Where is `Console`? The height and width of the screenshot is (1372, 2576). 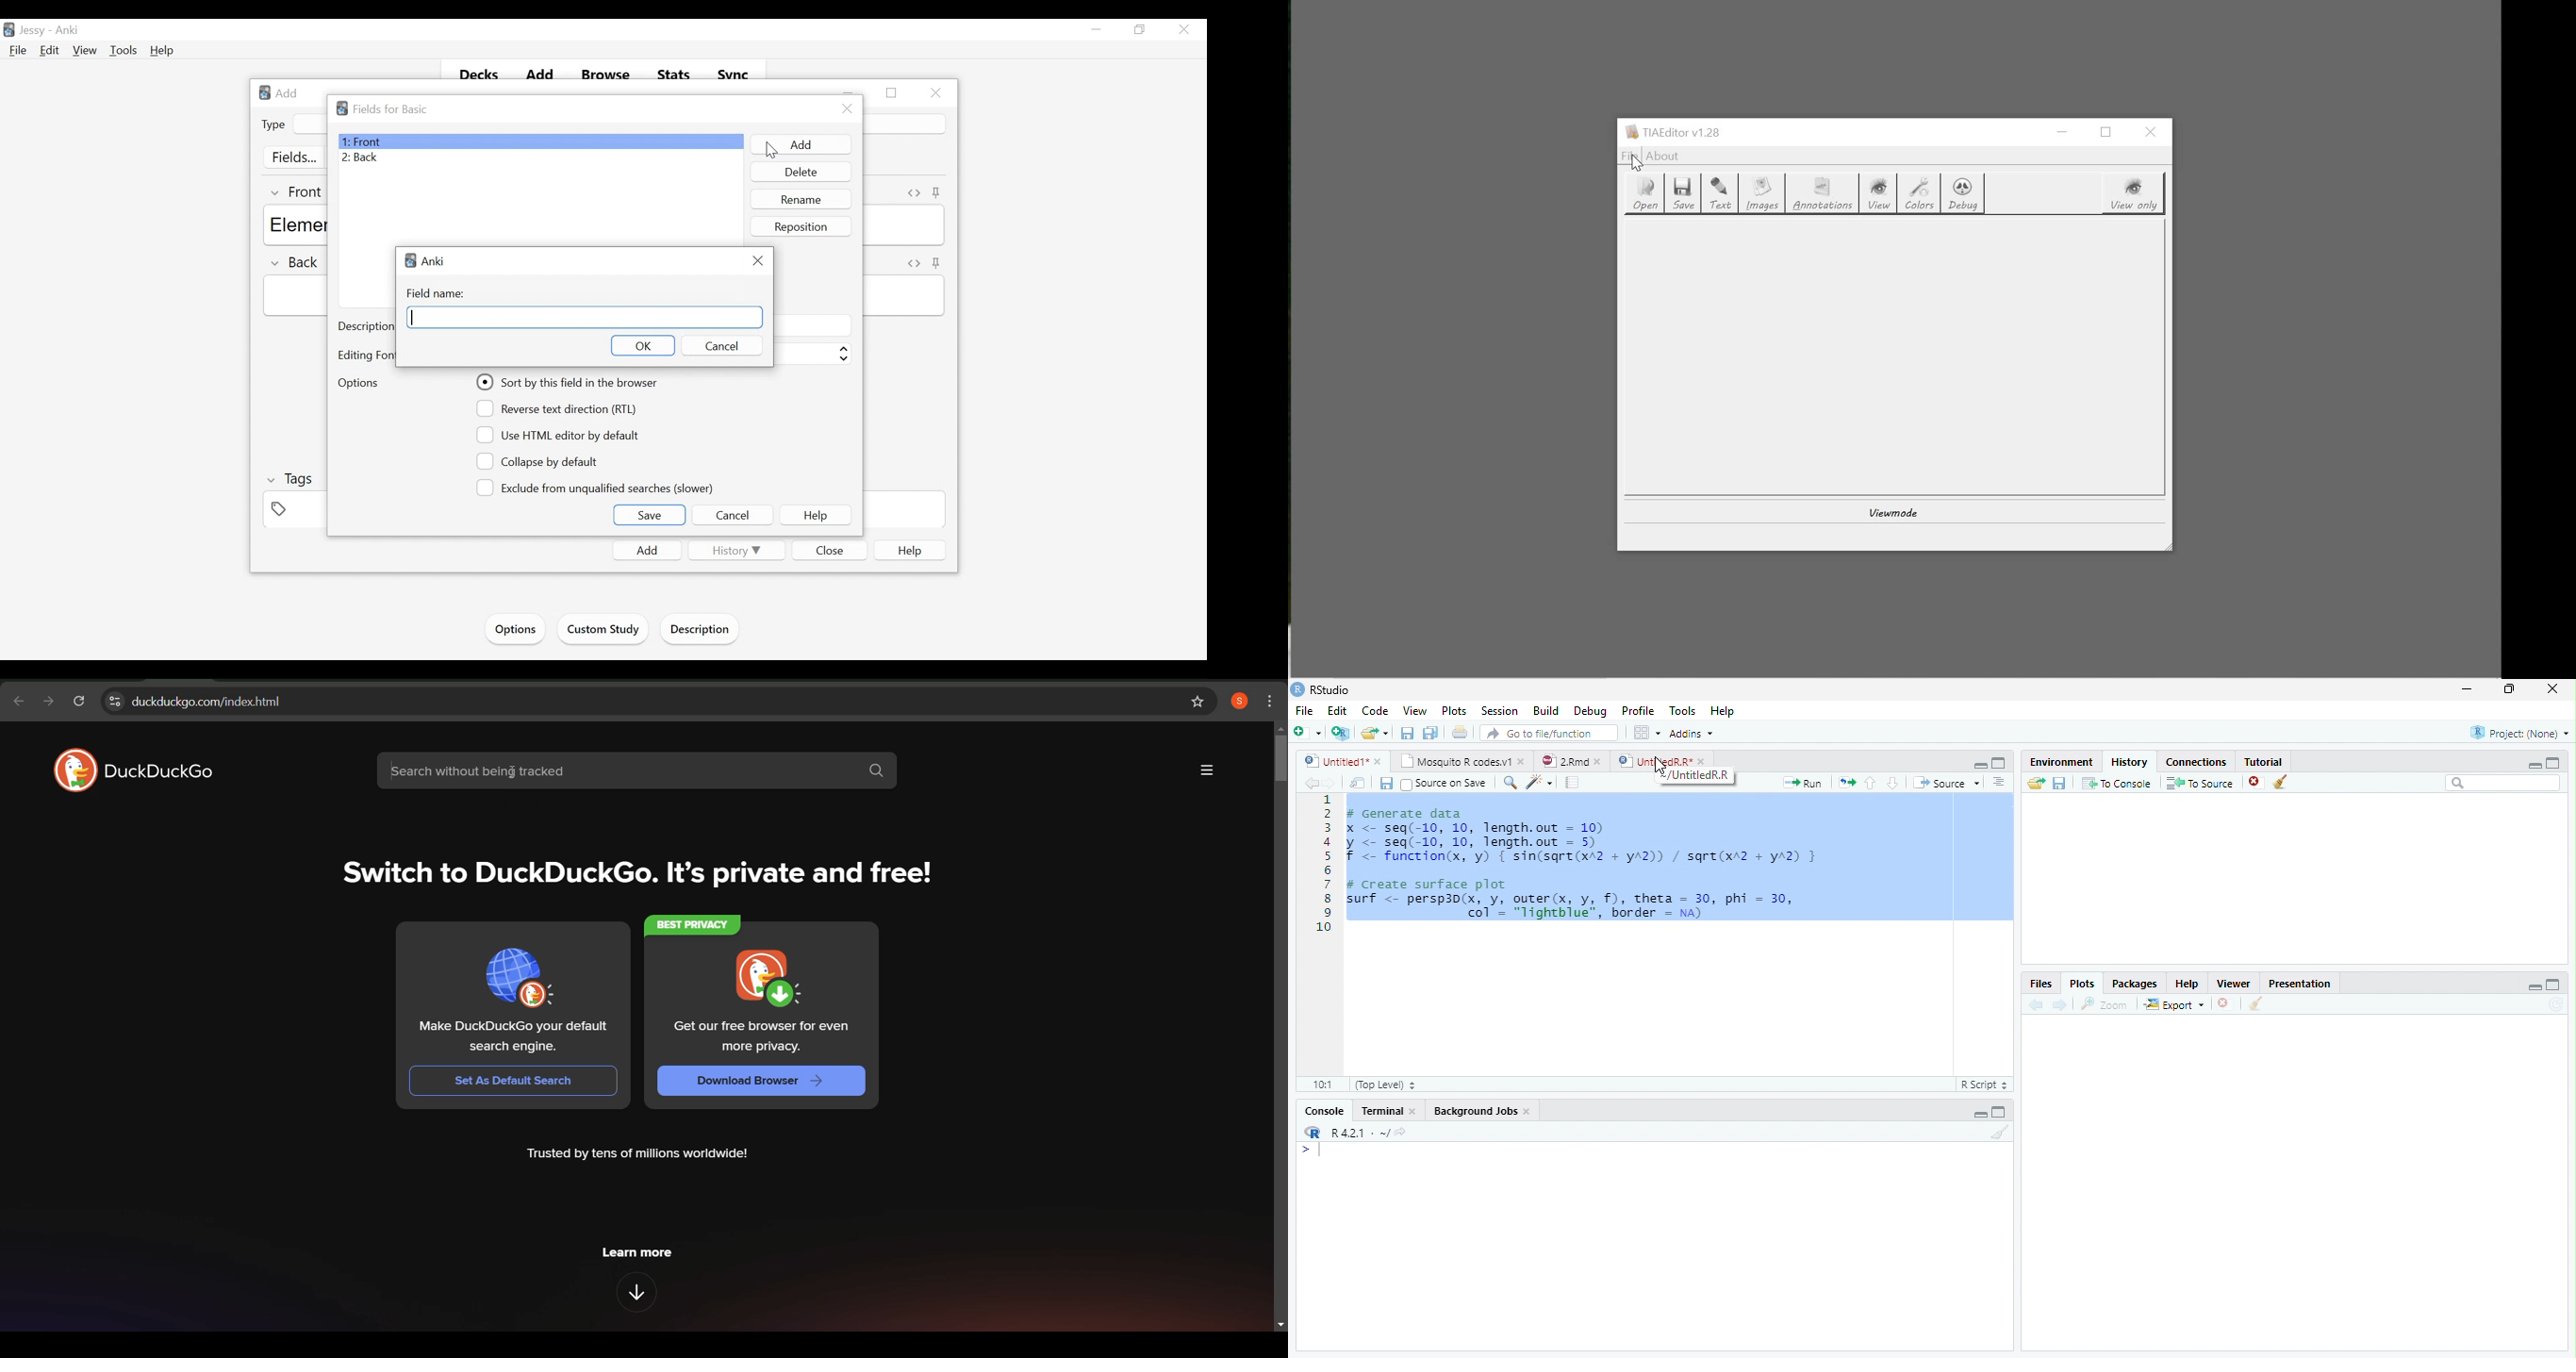
Console is located at coordinates (1325, 1111).